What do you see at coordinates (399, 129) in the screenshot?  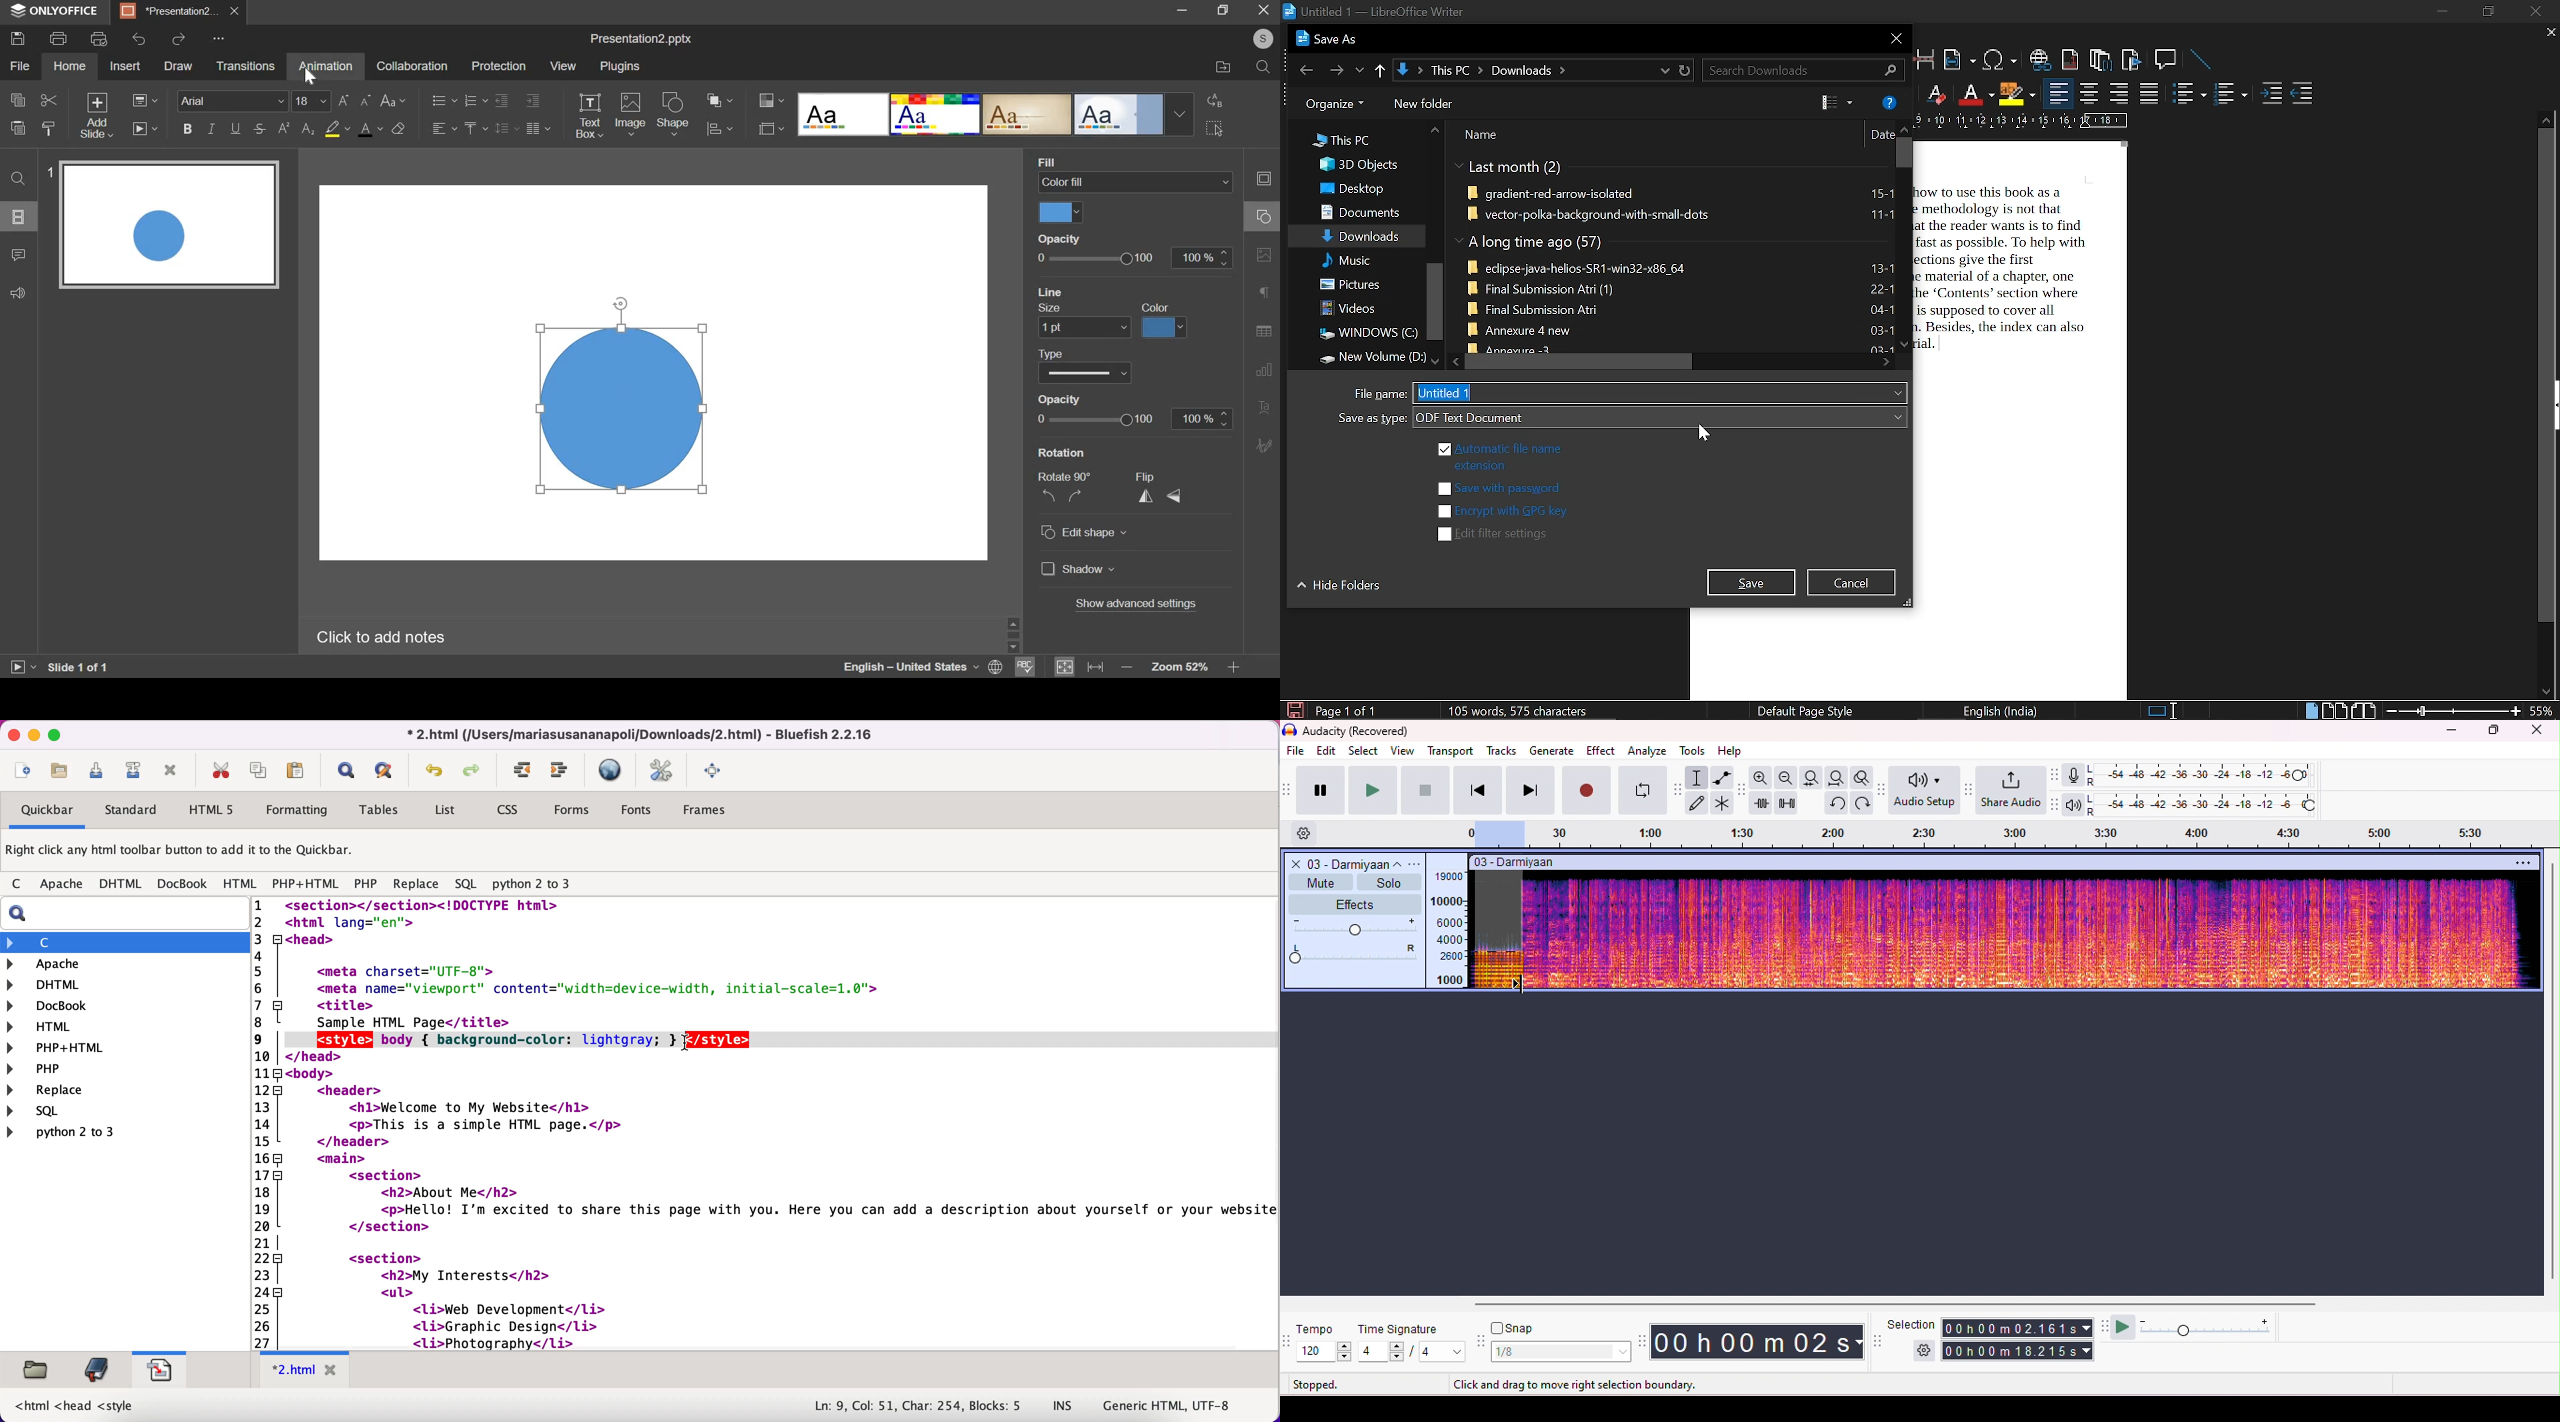 I see `clear style` at bounding box center [399, 129].